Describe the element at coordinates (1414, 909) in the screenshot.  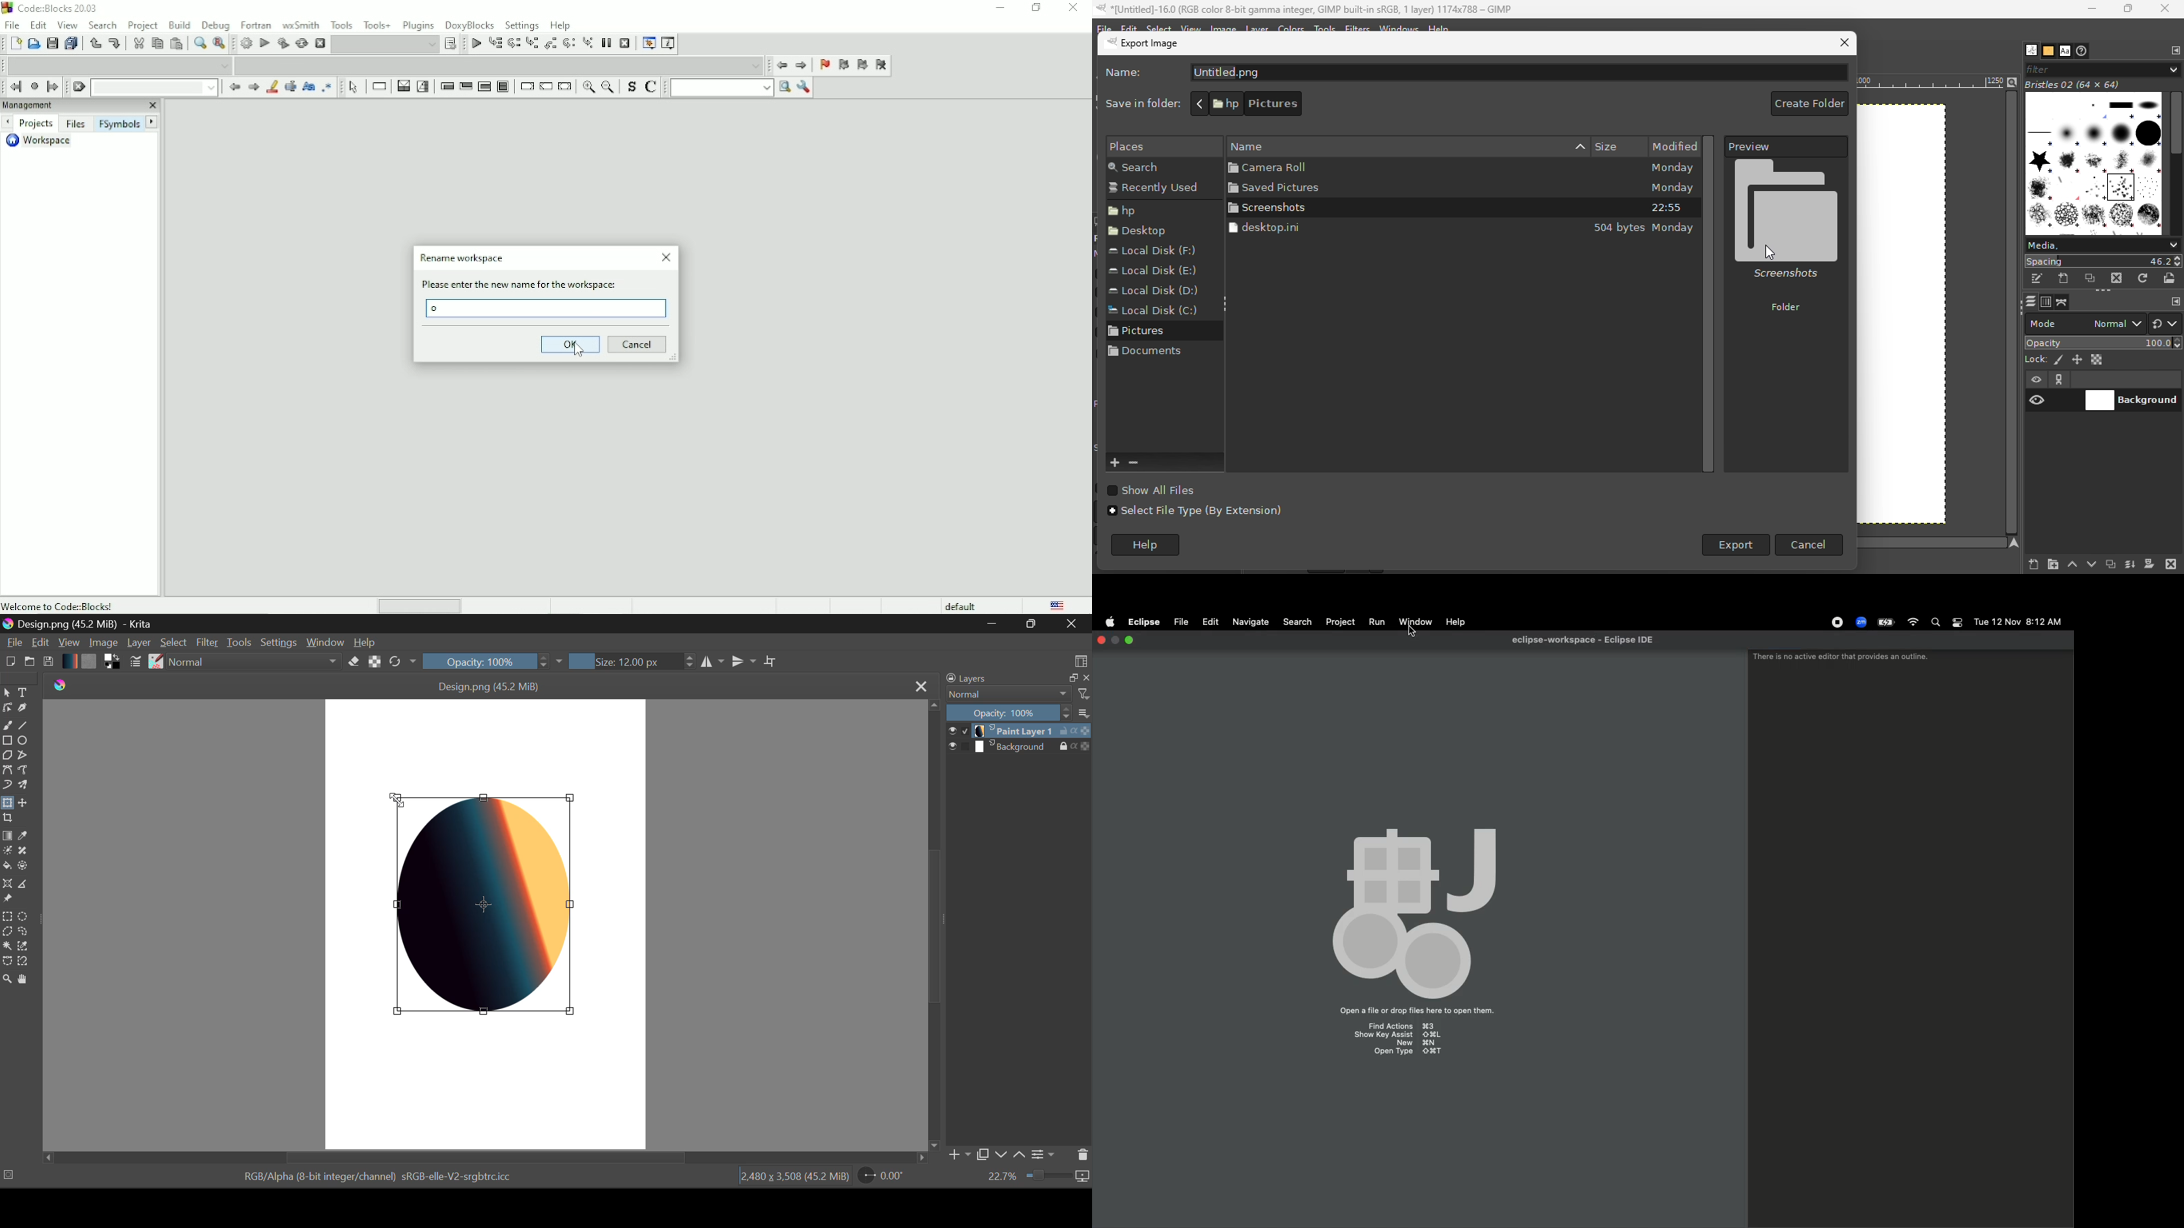
I see `Emblem` at that location.